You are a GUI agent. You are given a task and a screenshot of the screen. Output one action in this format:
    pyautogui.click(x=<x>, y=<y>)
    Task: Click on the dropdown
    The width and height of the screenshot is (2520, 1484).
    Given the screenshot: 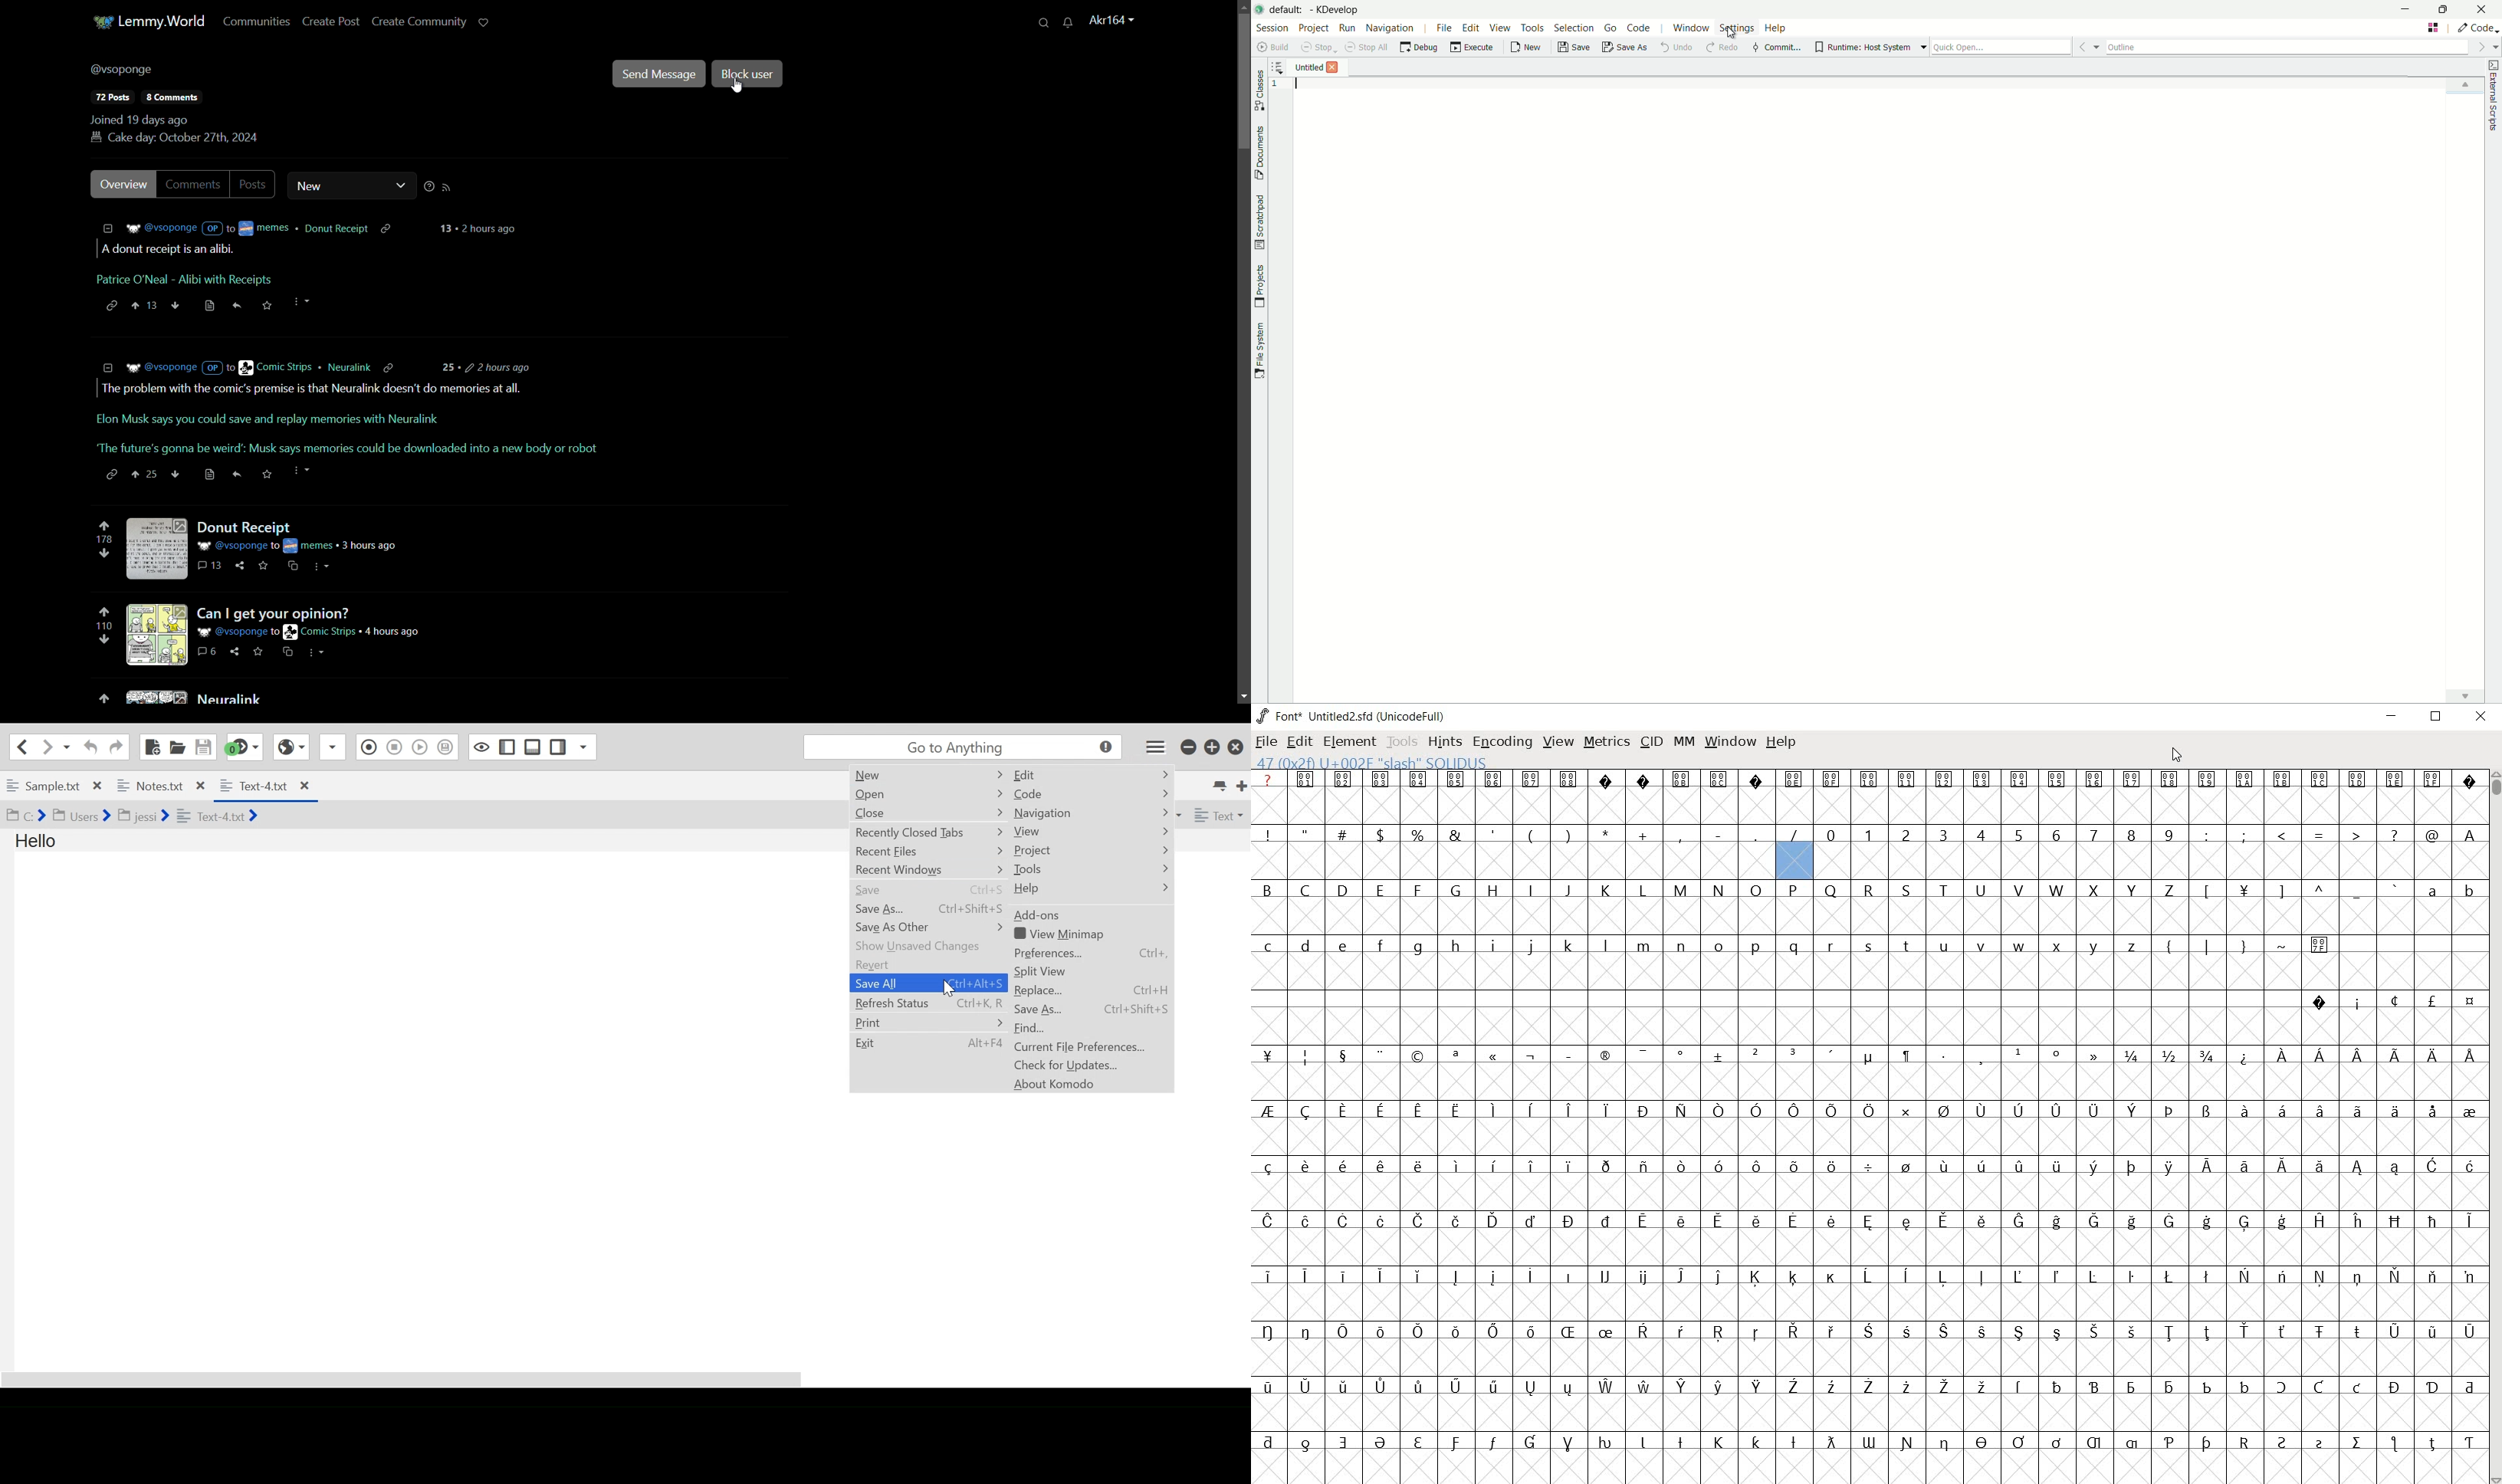 What is the action you would take?
    pyautogui.click(x=401, y=186)
    